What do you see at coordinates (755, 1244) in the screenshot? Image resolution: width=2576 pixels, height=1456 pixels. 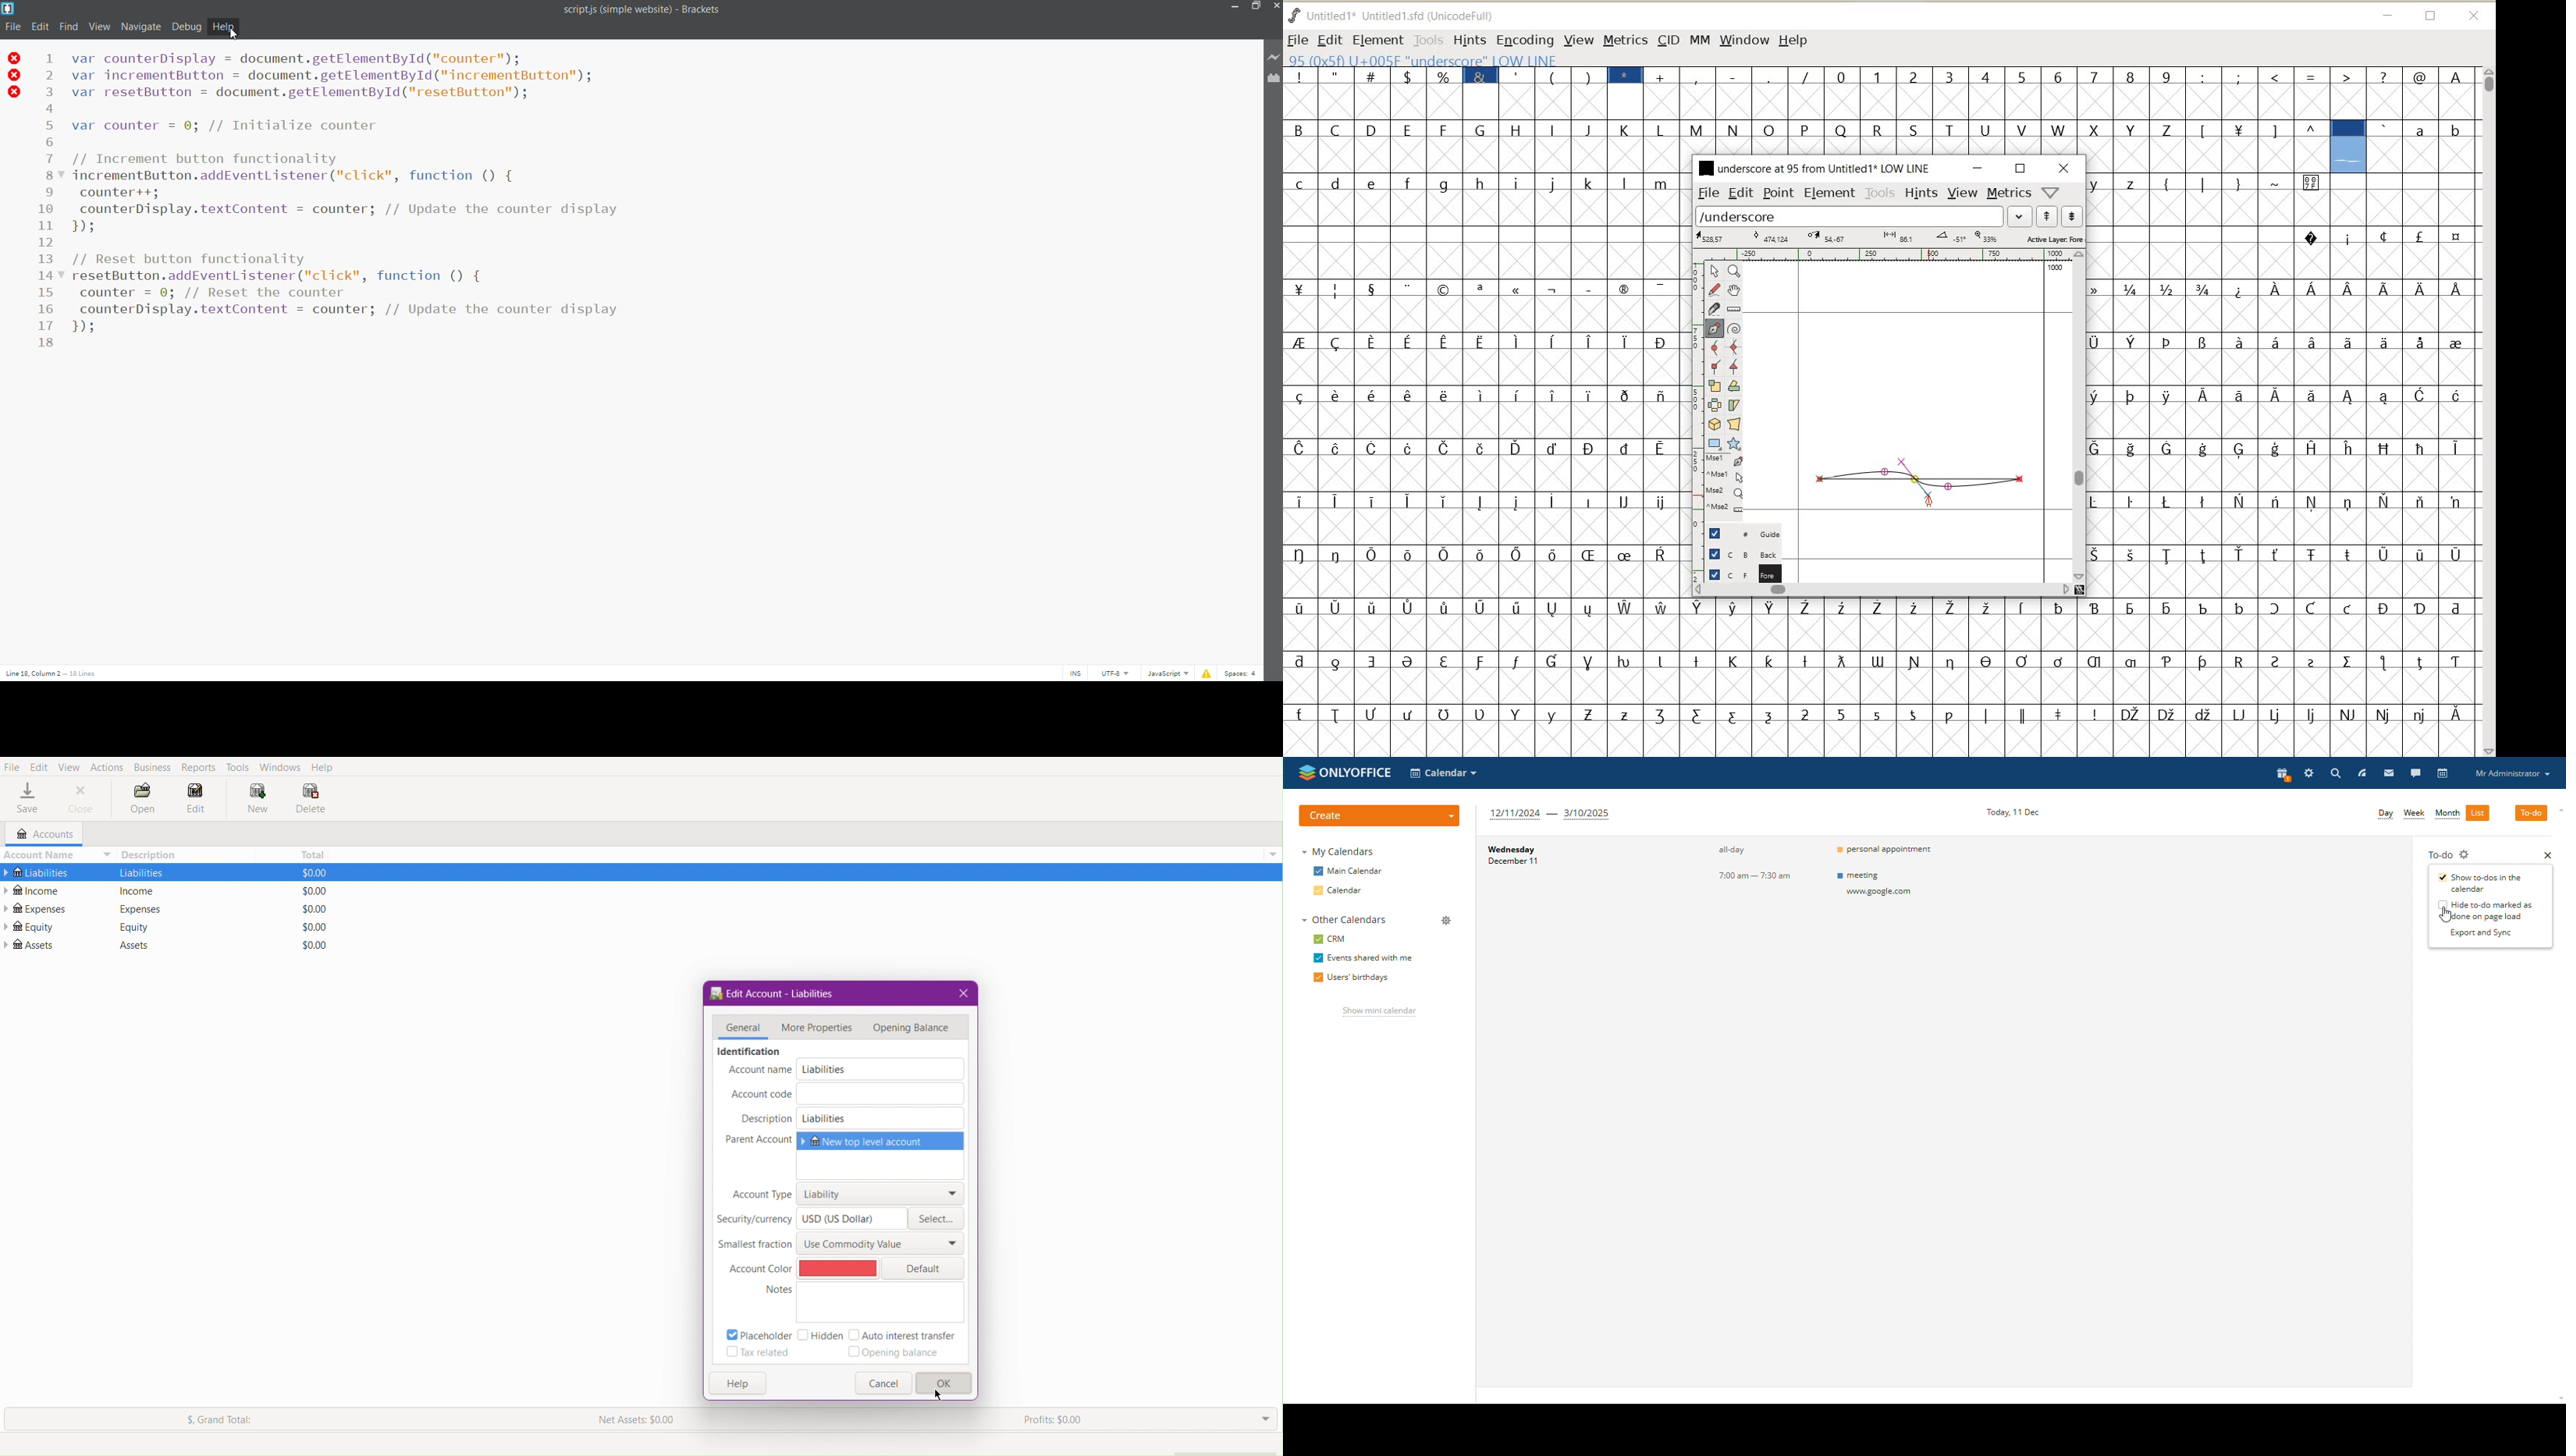 I see `Smallest fraction` at bounding box center [755, 1244].